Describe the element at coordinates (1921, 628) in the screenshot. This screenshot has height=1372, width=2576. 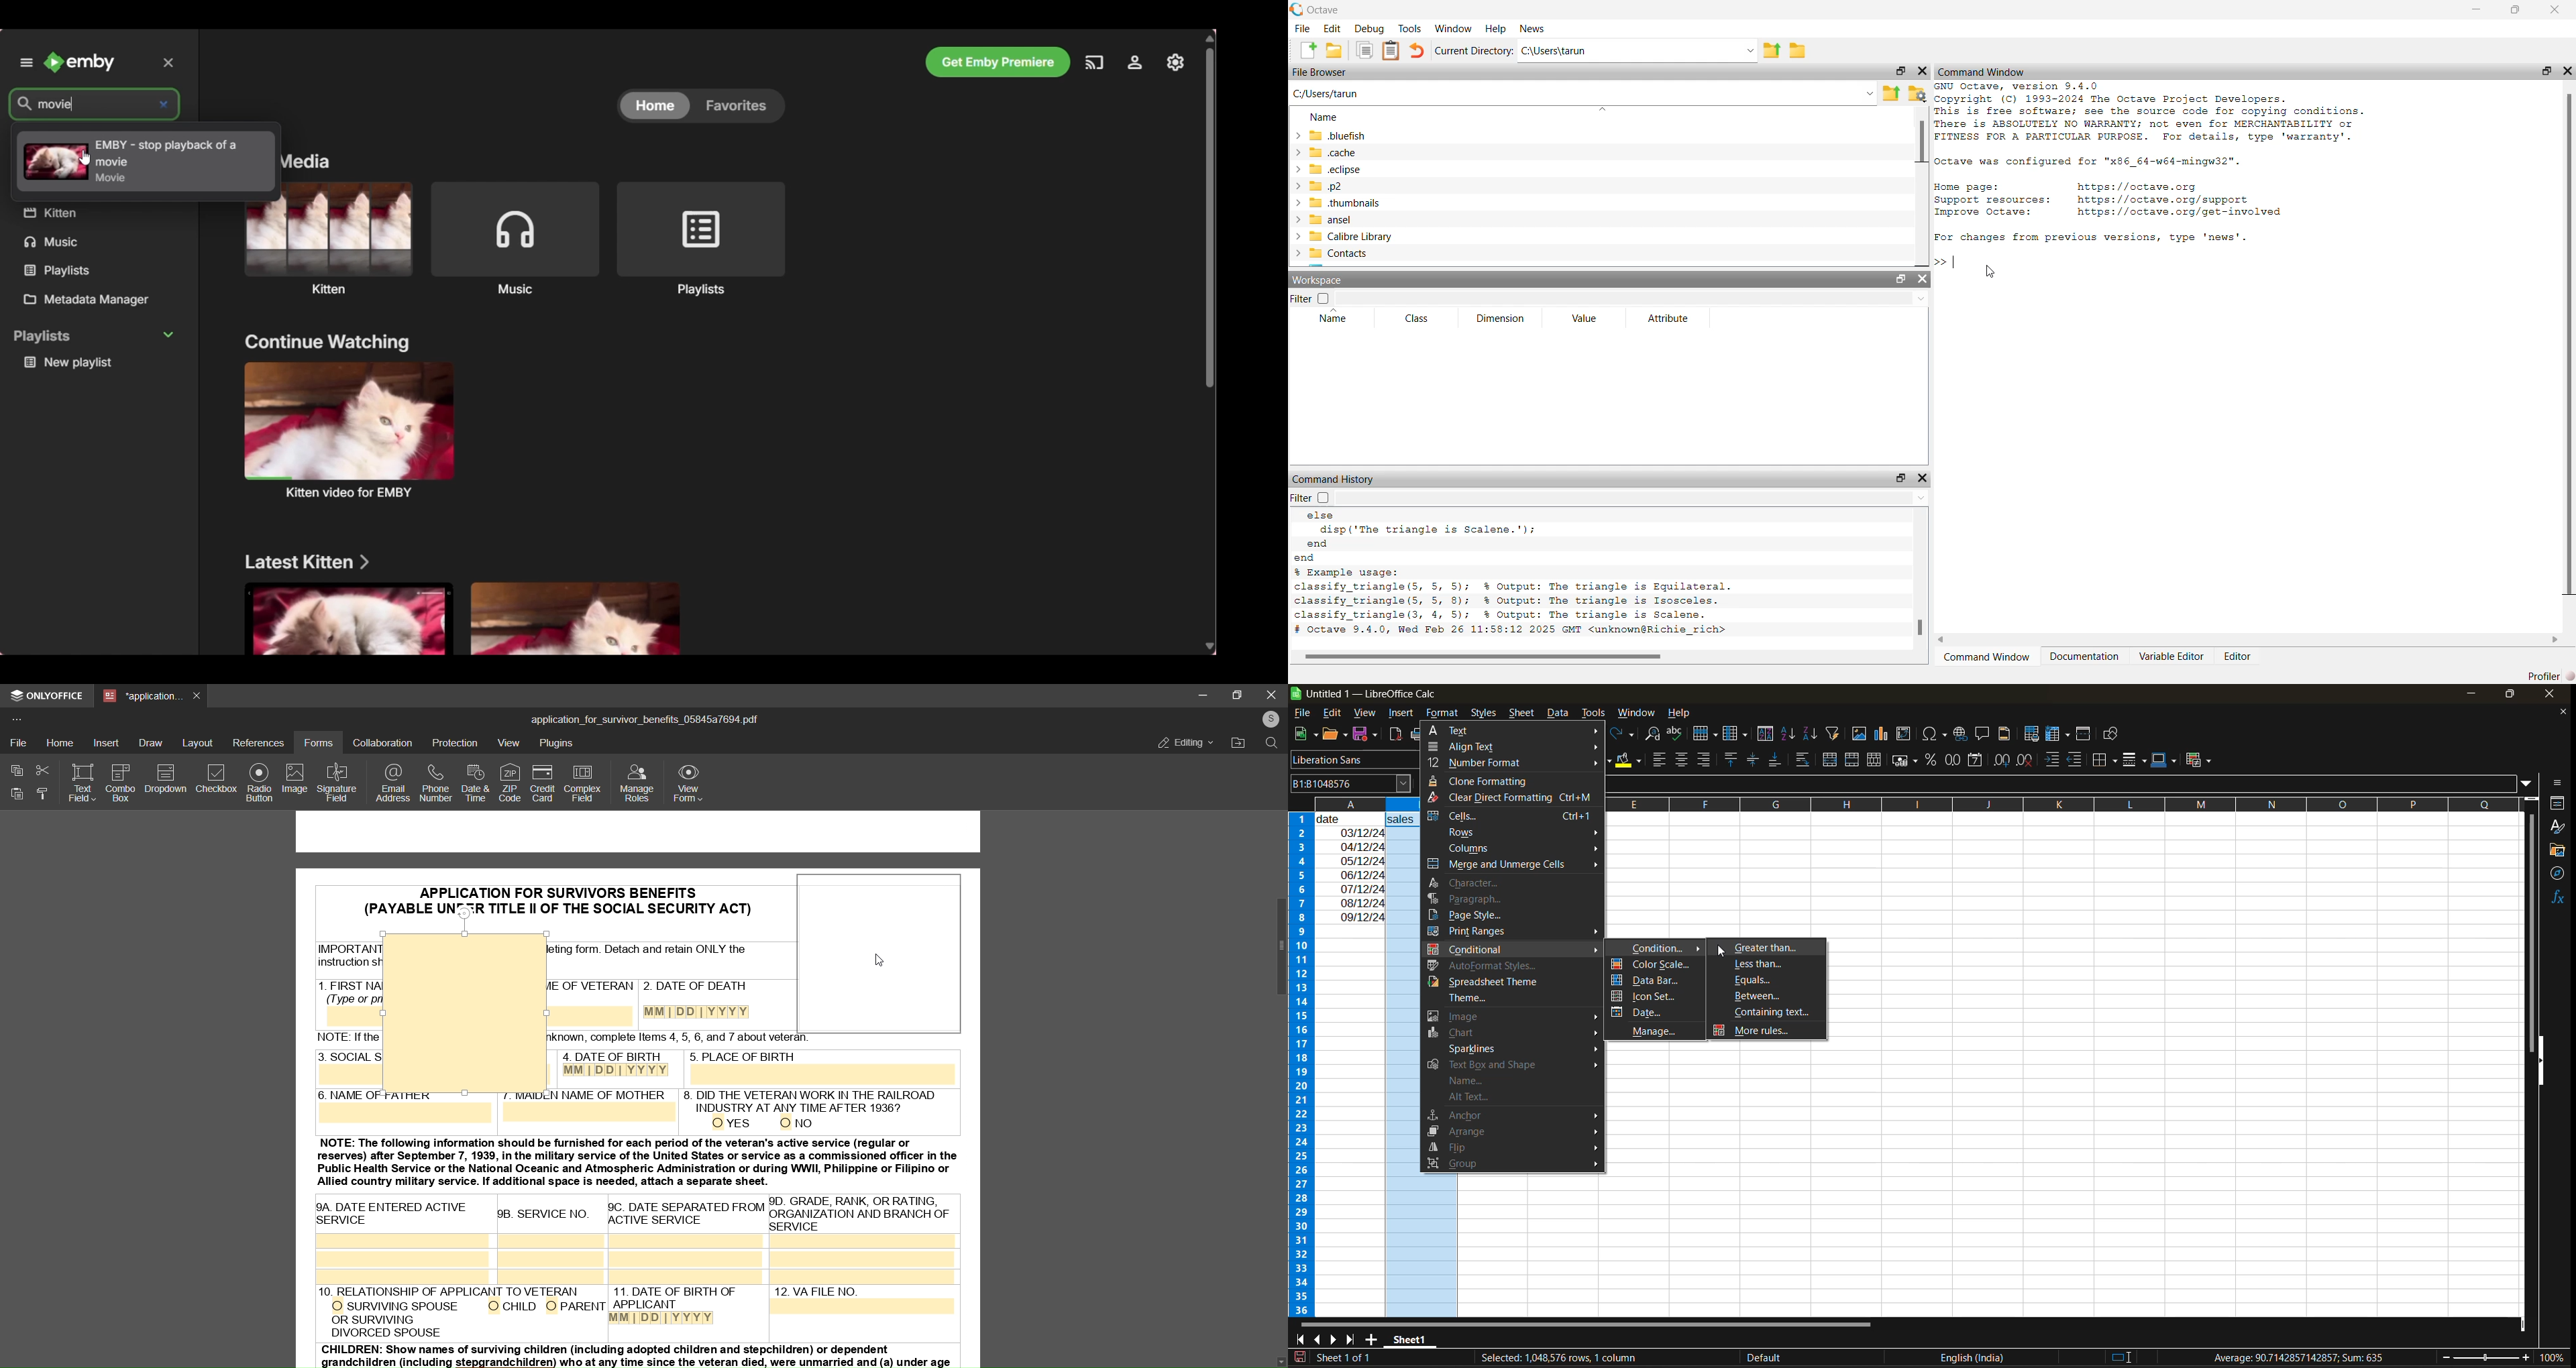
I see `scrollbar` at that location.